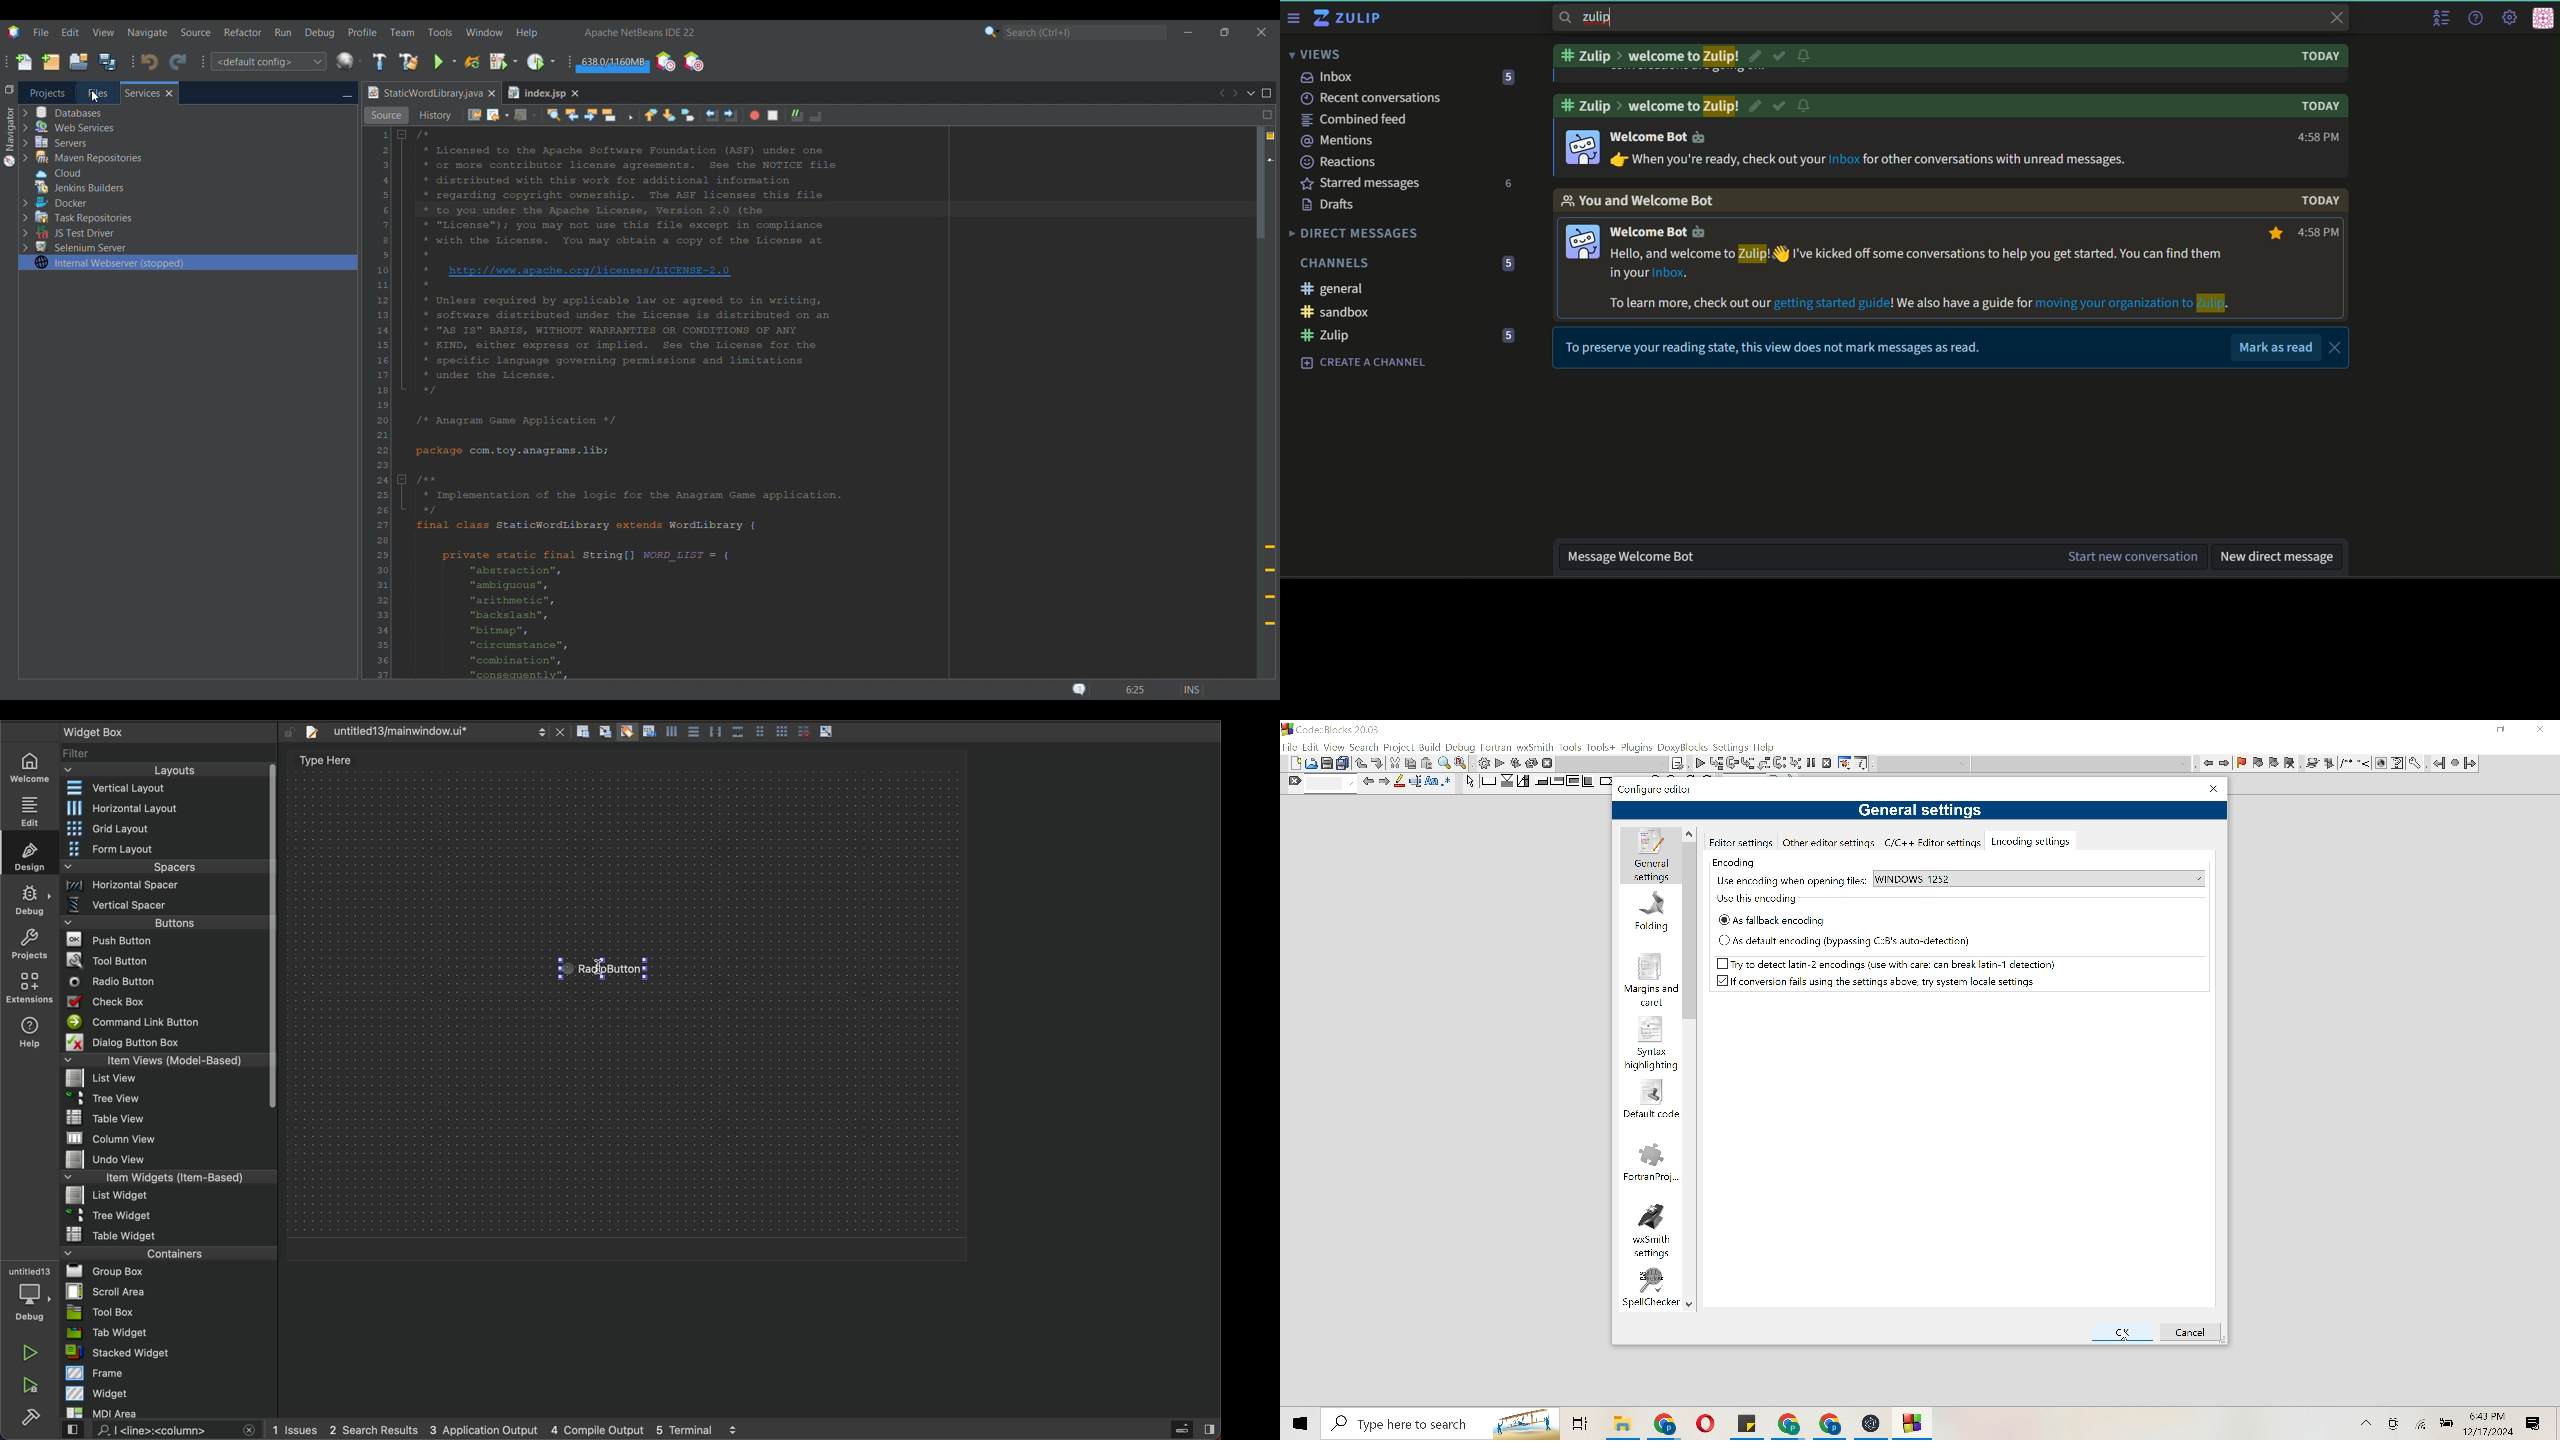  What do you see at coordinates (167, 888) in the screenshot?
I see `` at bounding box center [167, 888].